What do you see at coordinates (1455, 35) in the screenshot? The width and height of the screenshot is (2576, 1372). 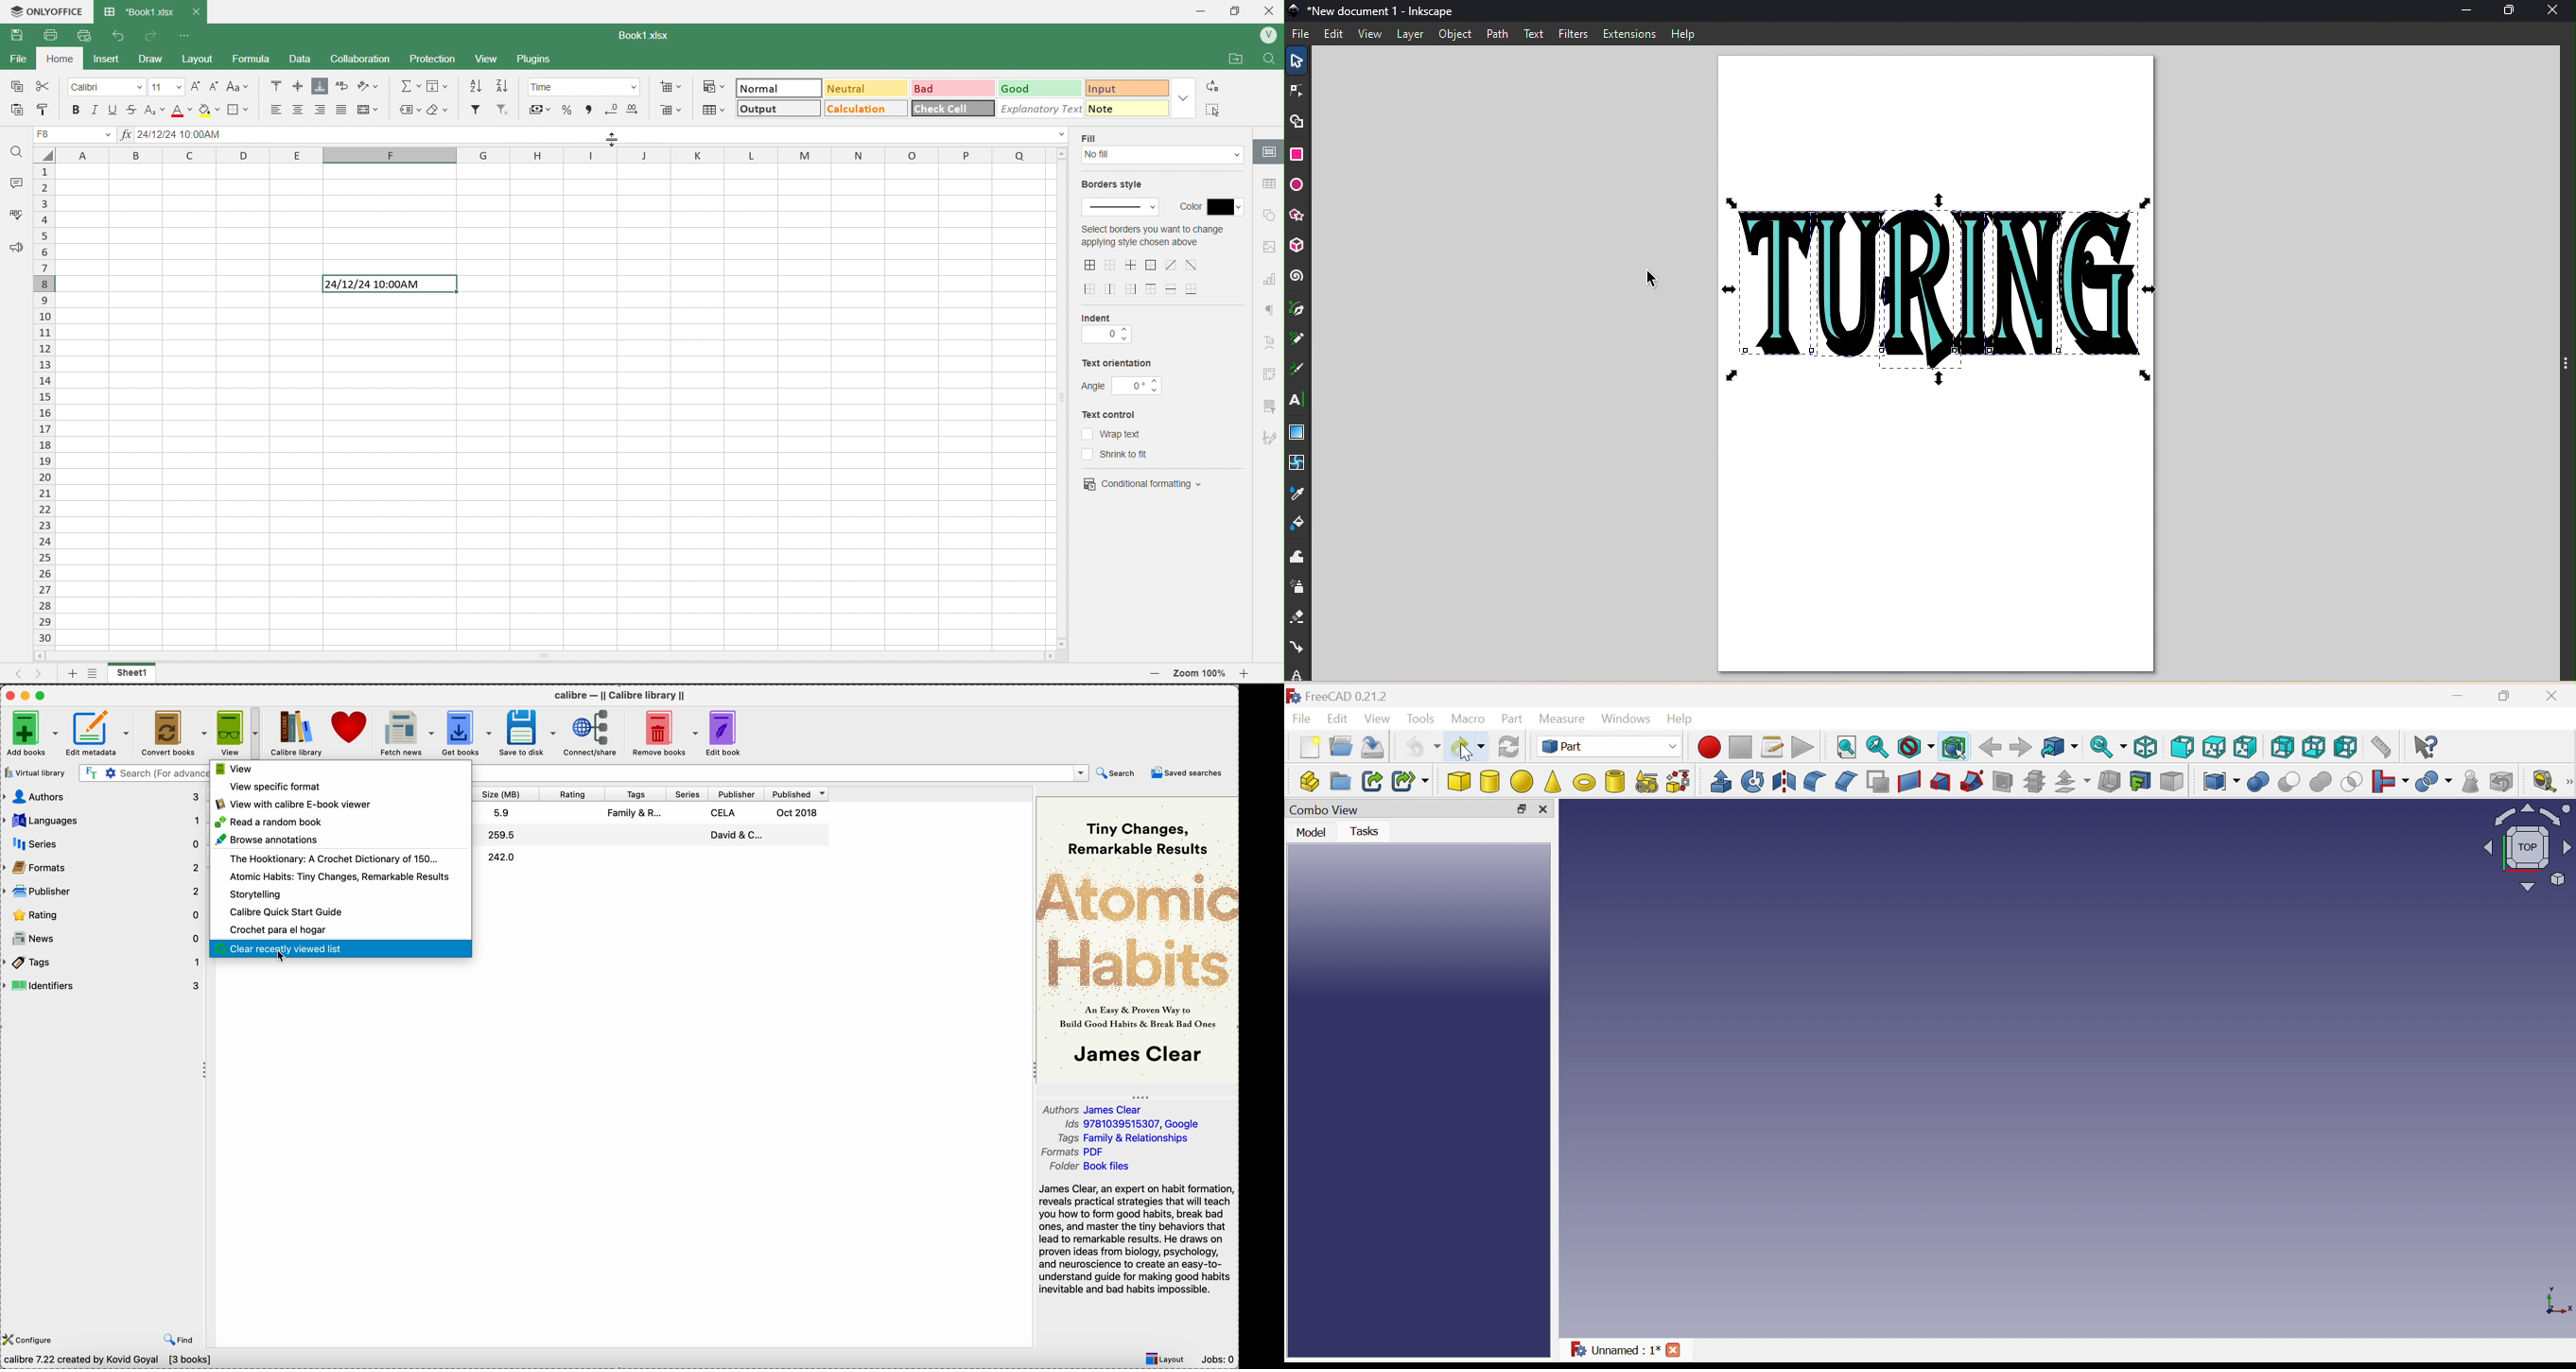 I see `Object` at bounding box center [1455, 35].